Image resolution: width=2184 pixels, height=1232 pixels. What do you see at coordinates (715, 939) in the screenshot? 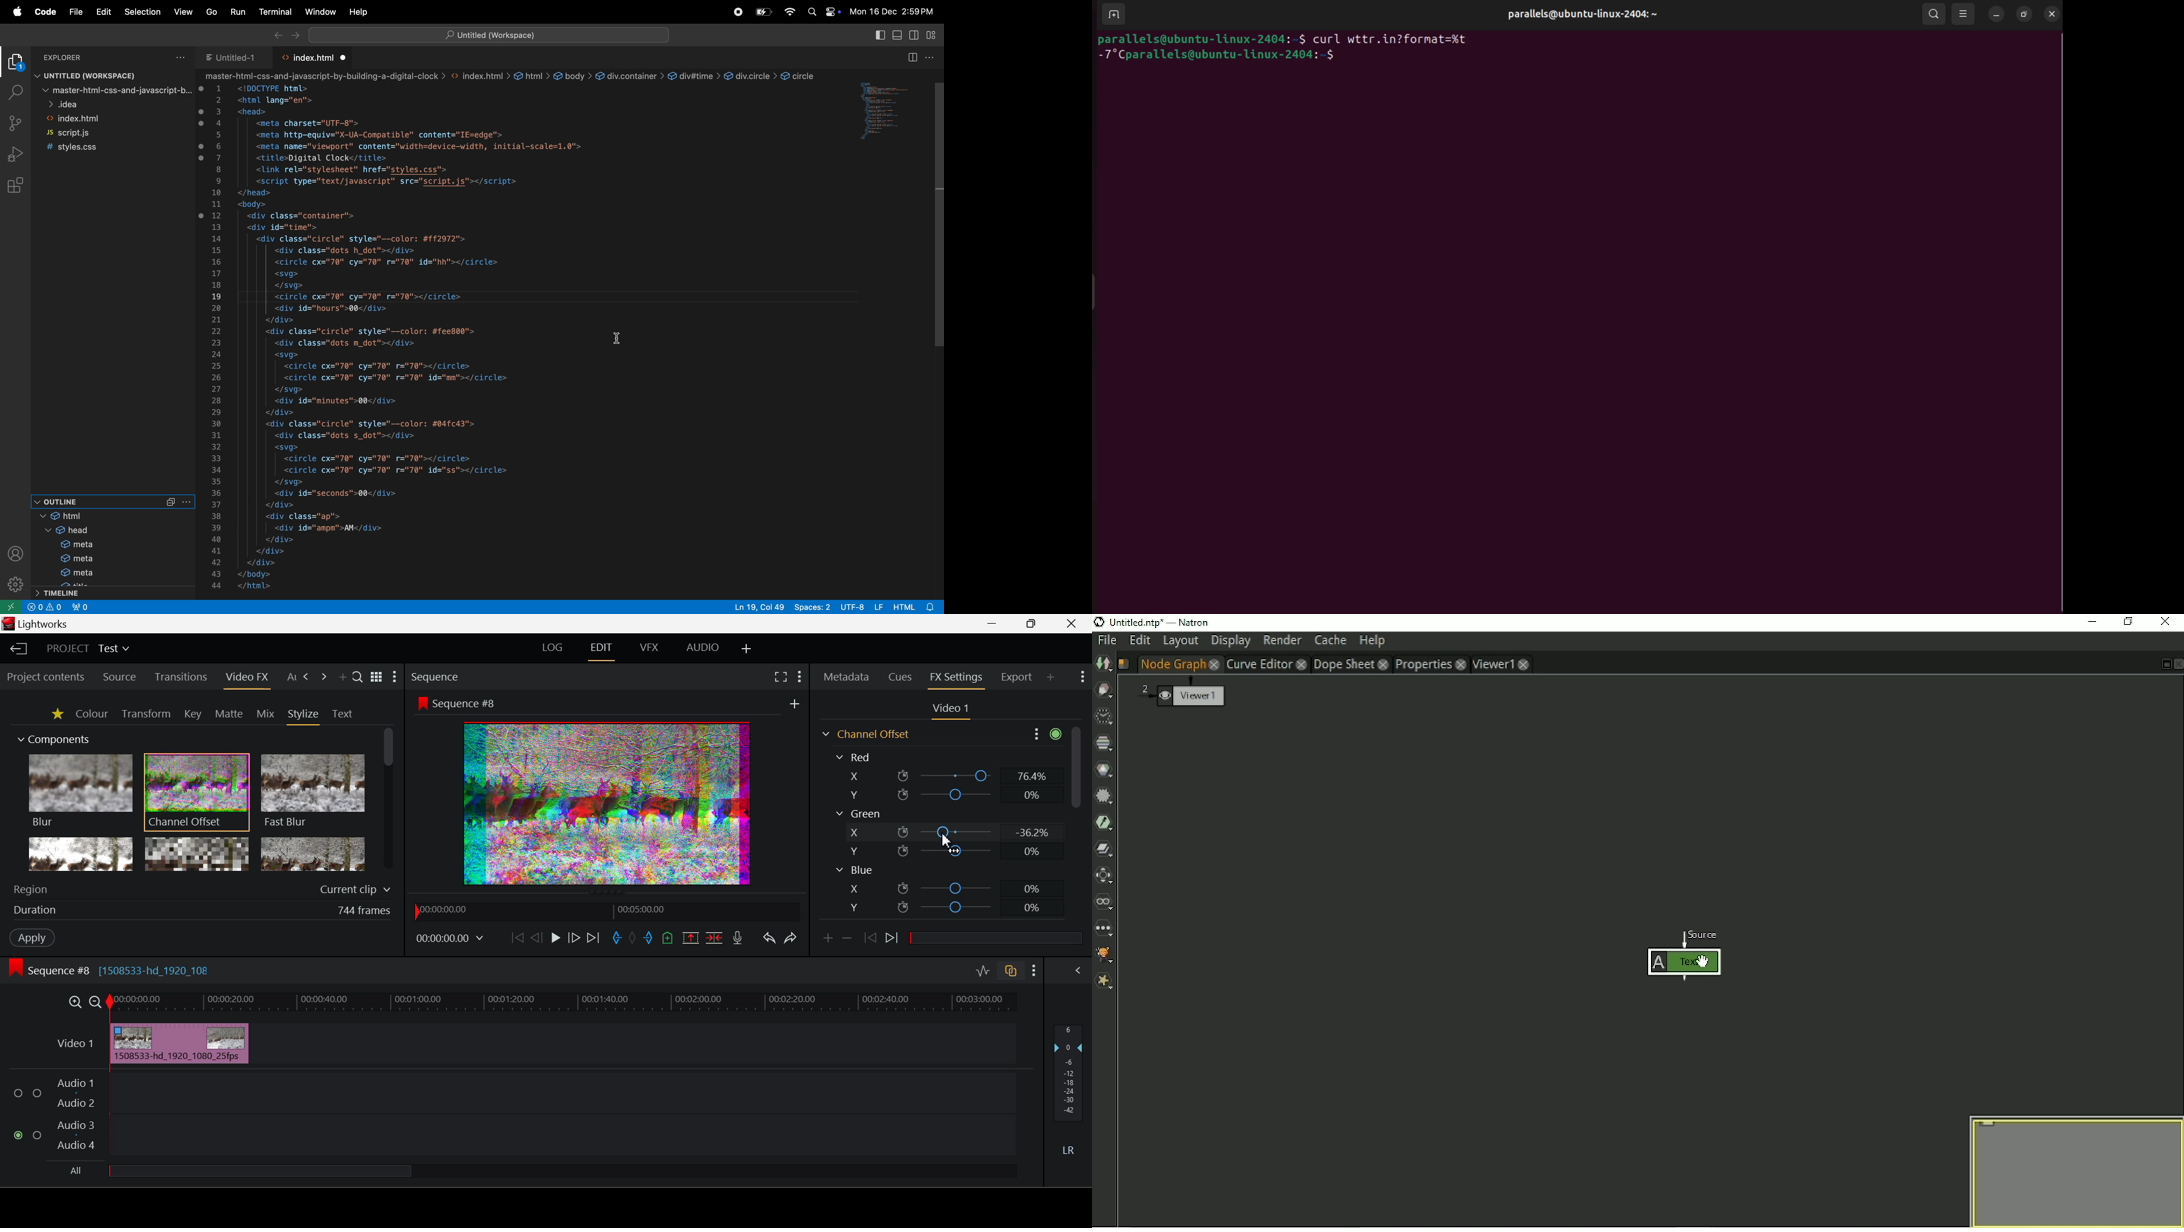
I see `Delete/Cut` at bounding box center [715, 939].